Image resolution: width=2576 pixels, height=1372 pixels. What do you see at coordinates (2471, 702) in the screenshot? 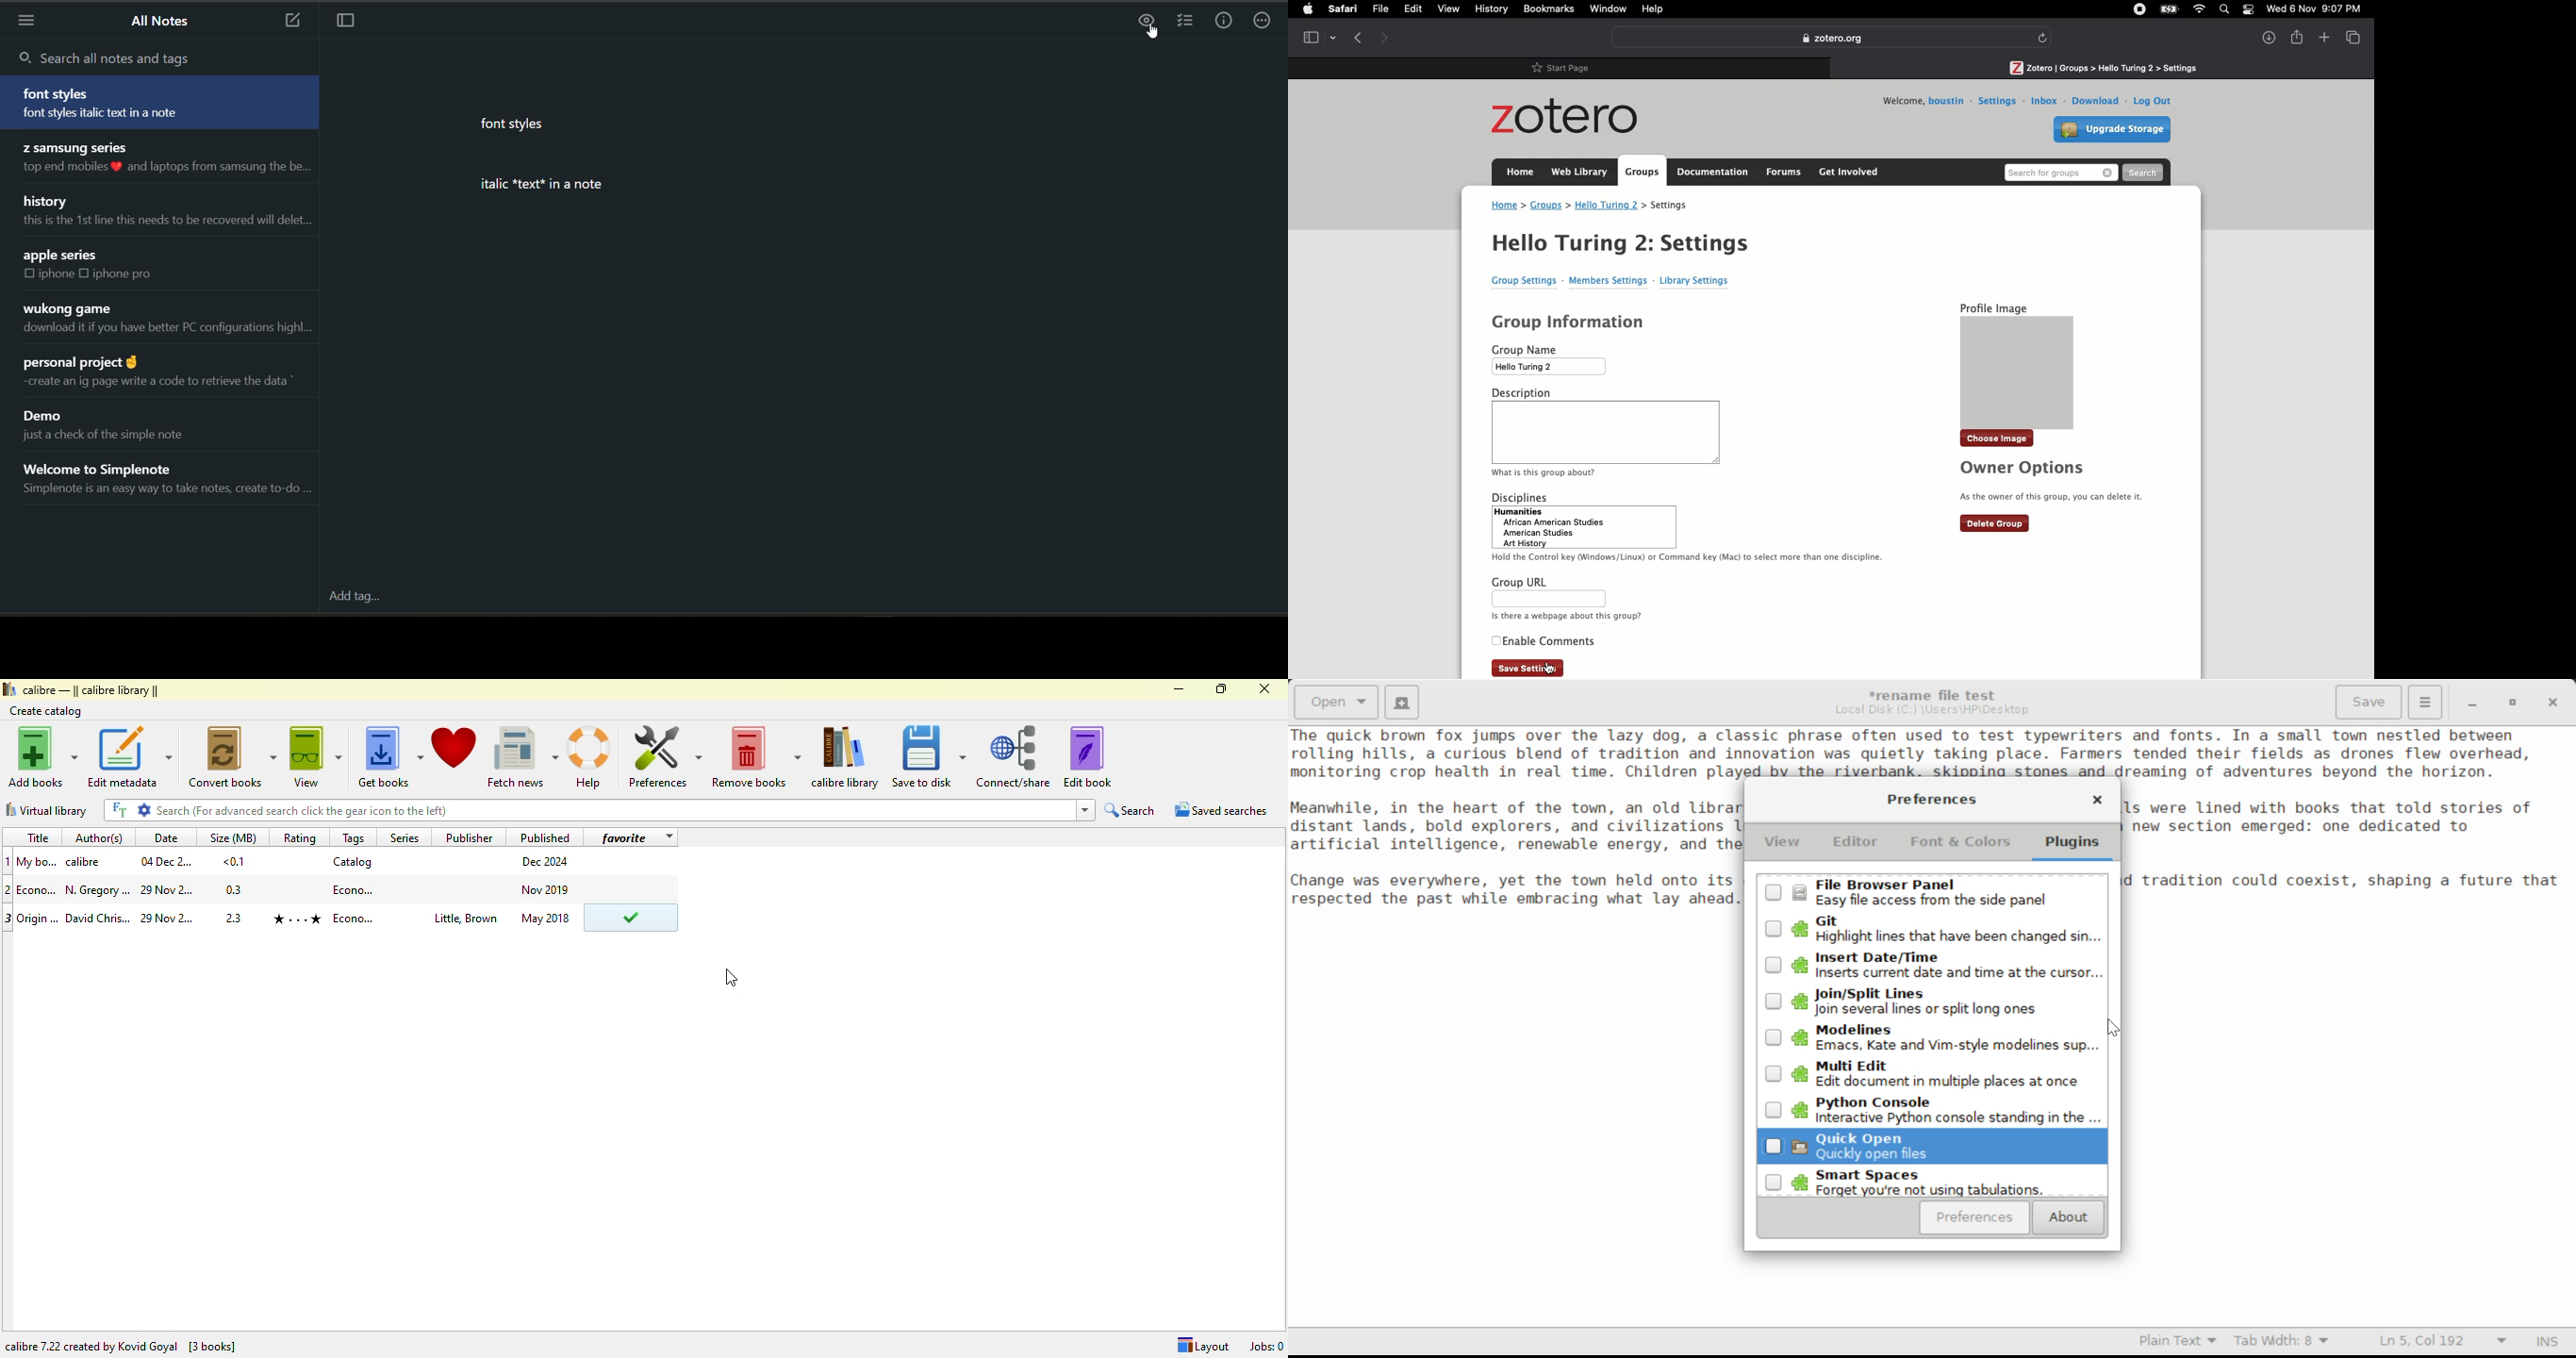
I see `Restore Down` at bounding box center [2471, 702].